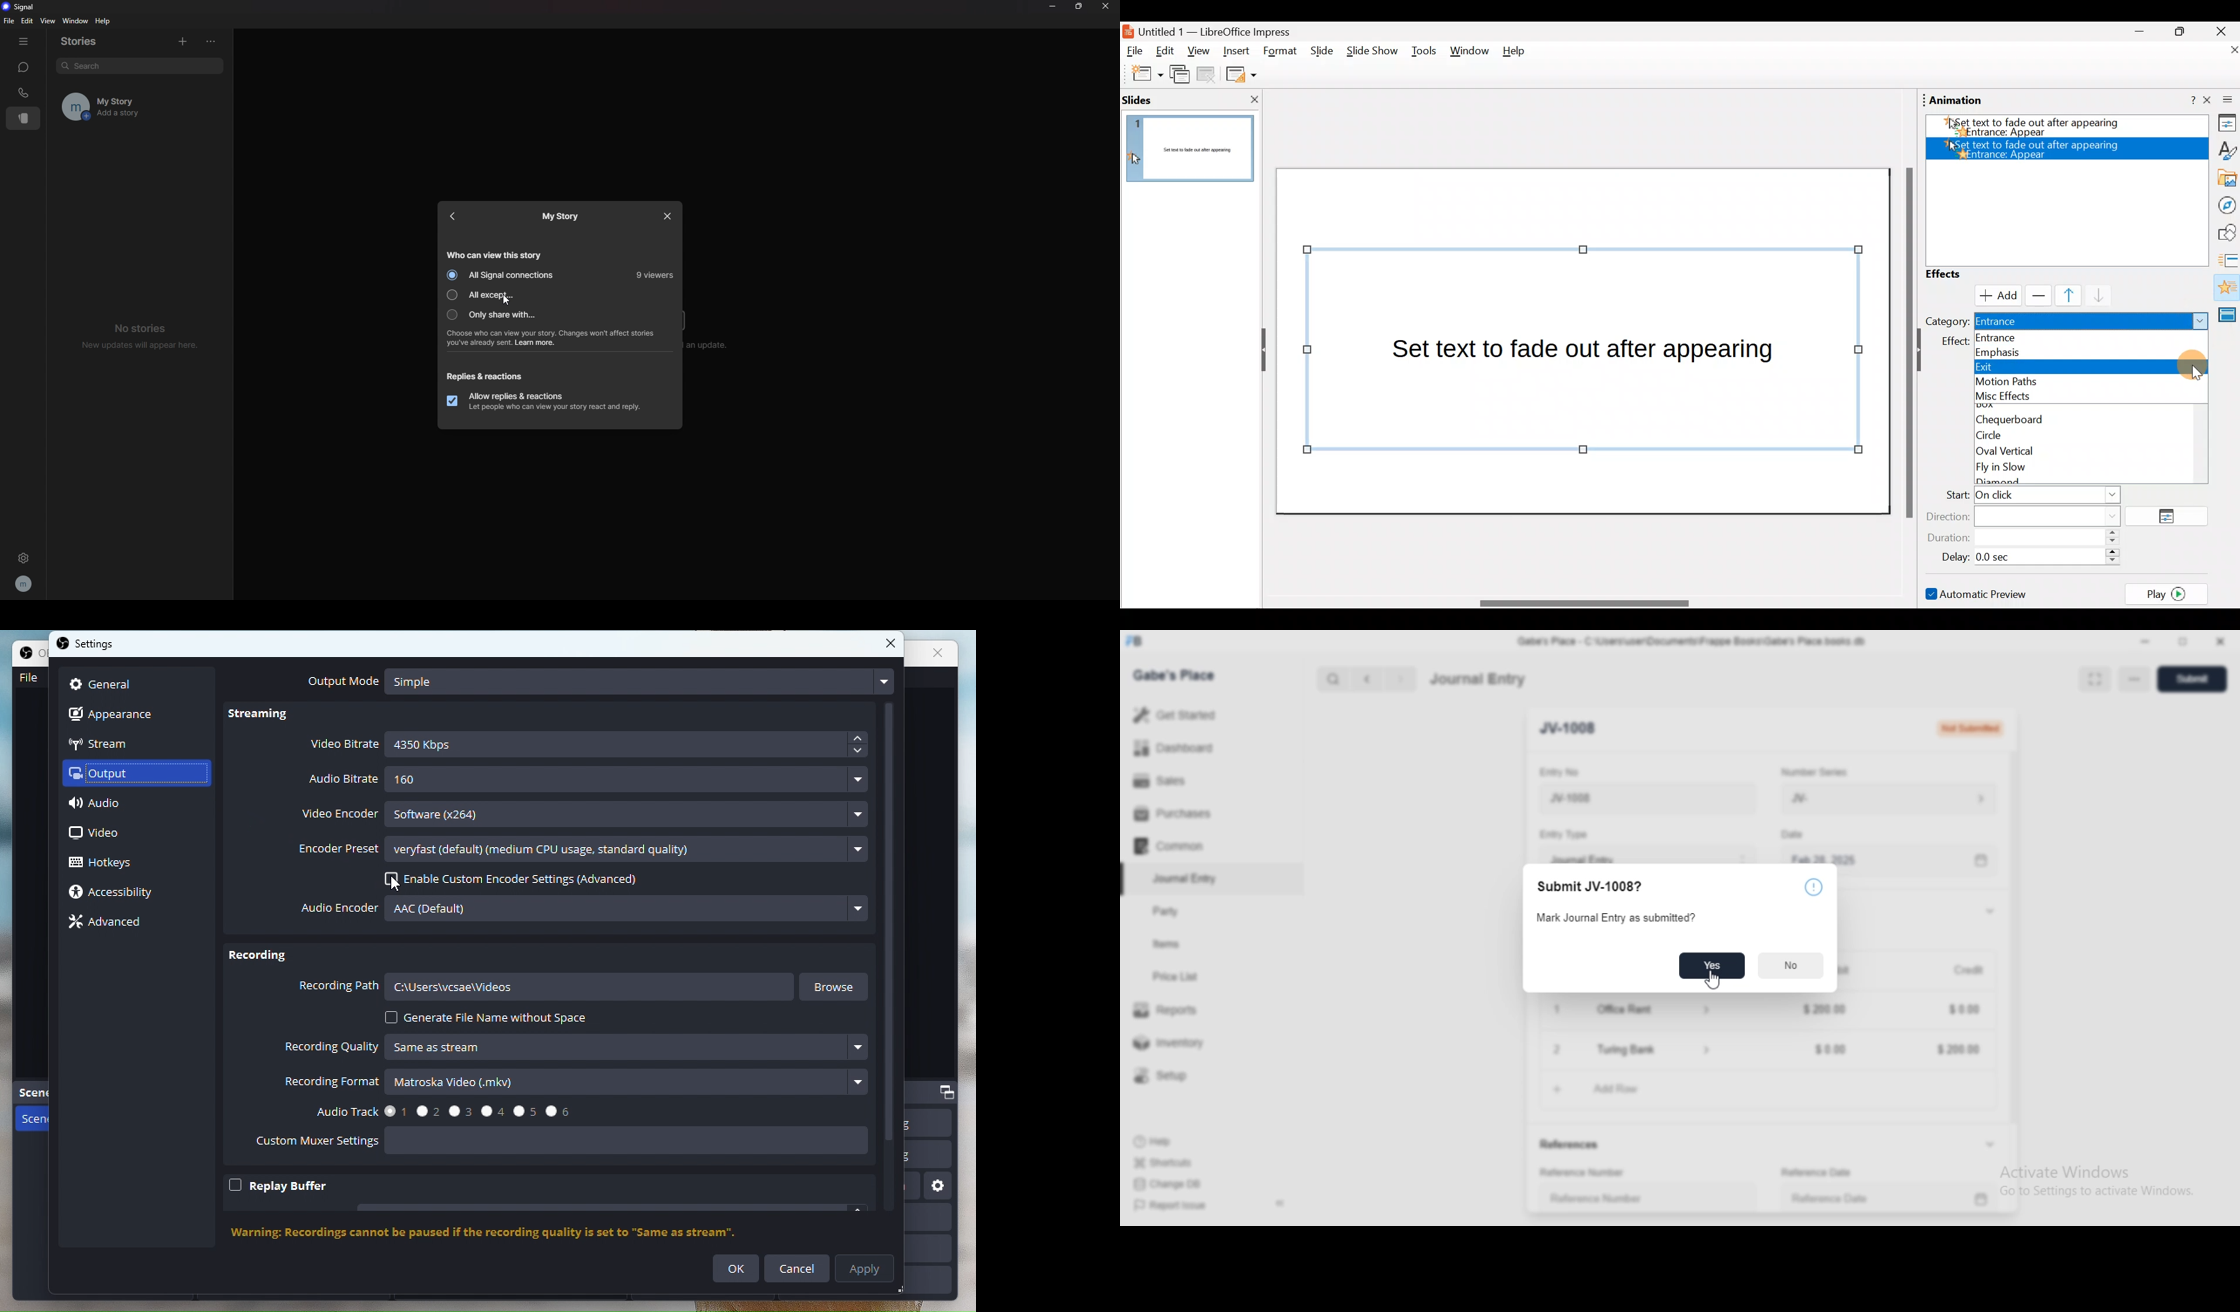  Describe the element at coordinates (2096, 338) in the screenshot. I see `Entrance` at that location.